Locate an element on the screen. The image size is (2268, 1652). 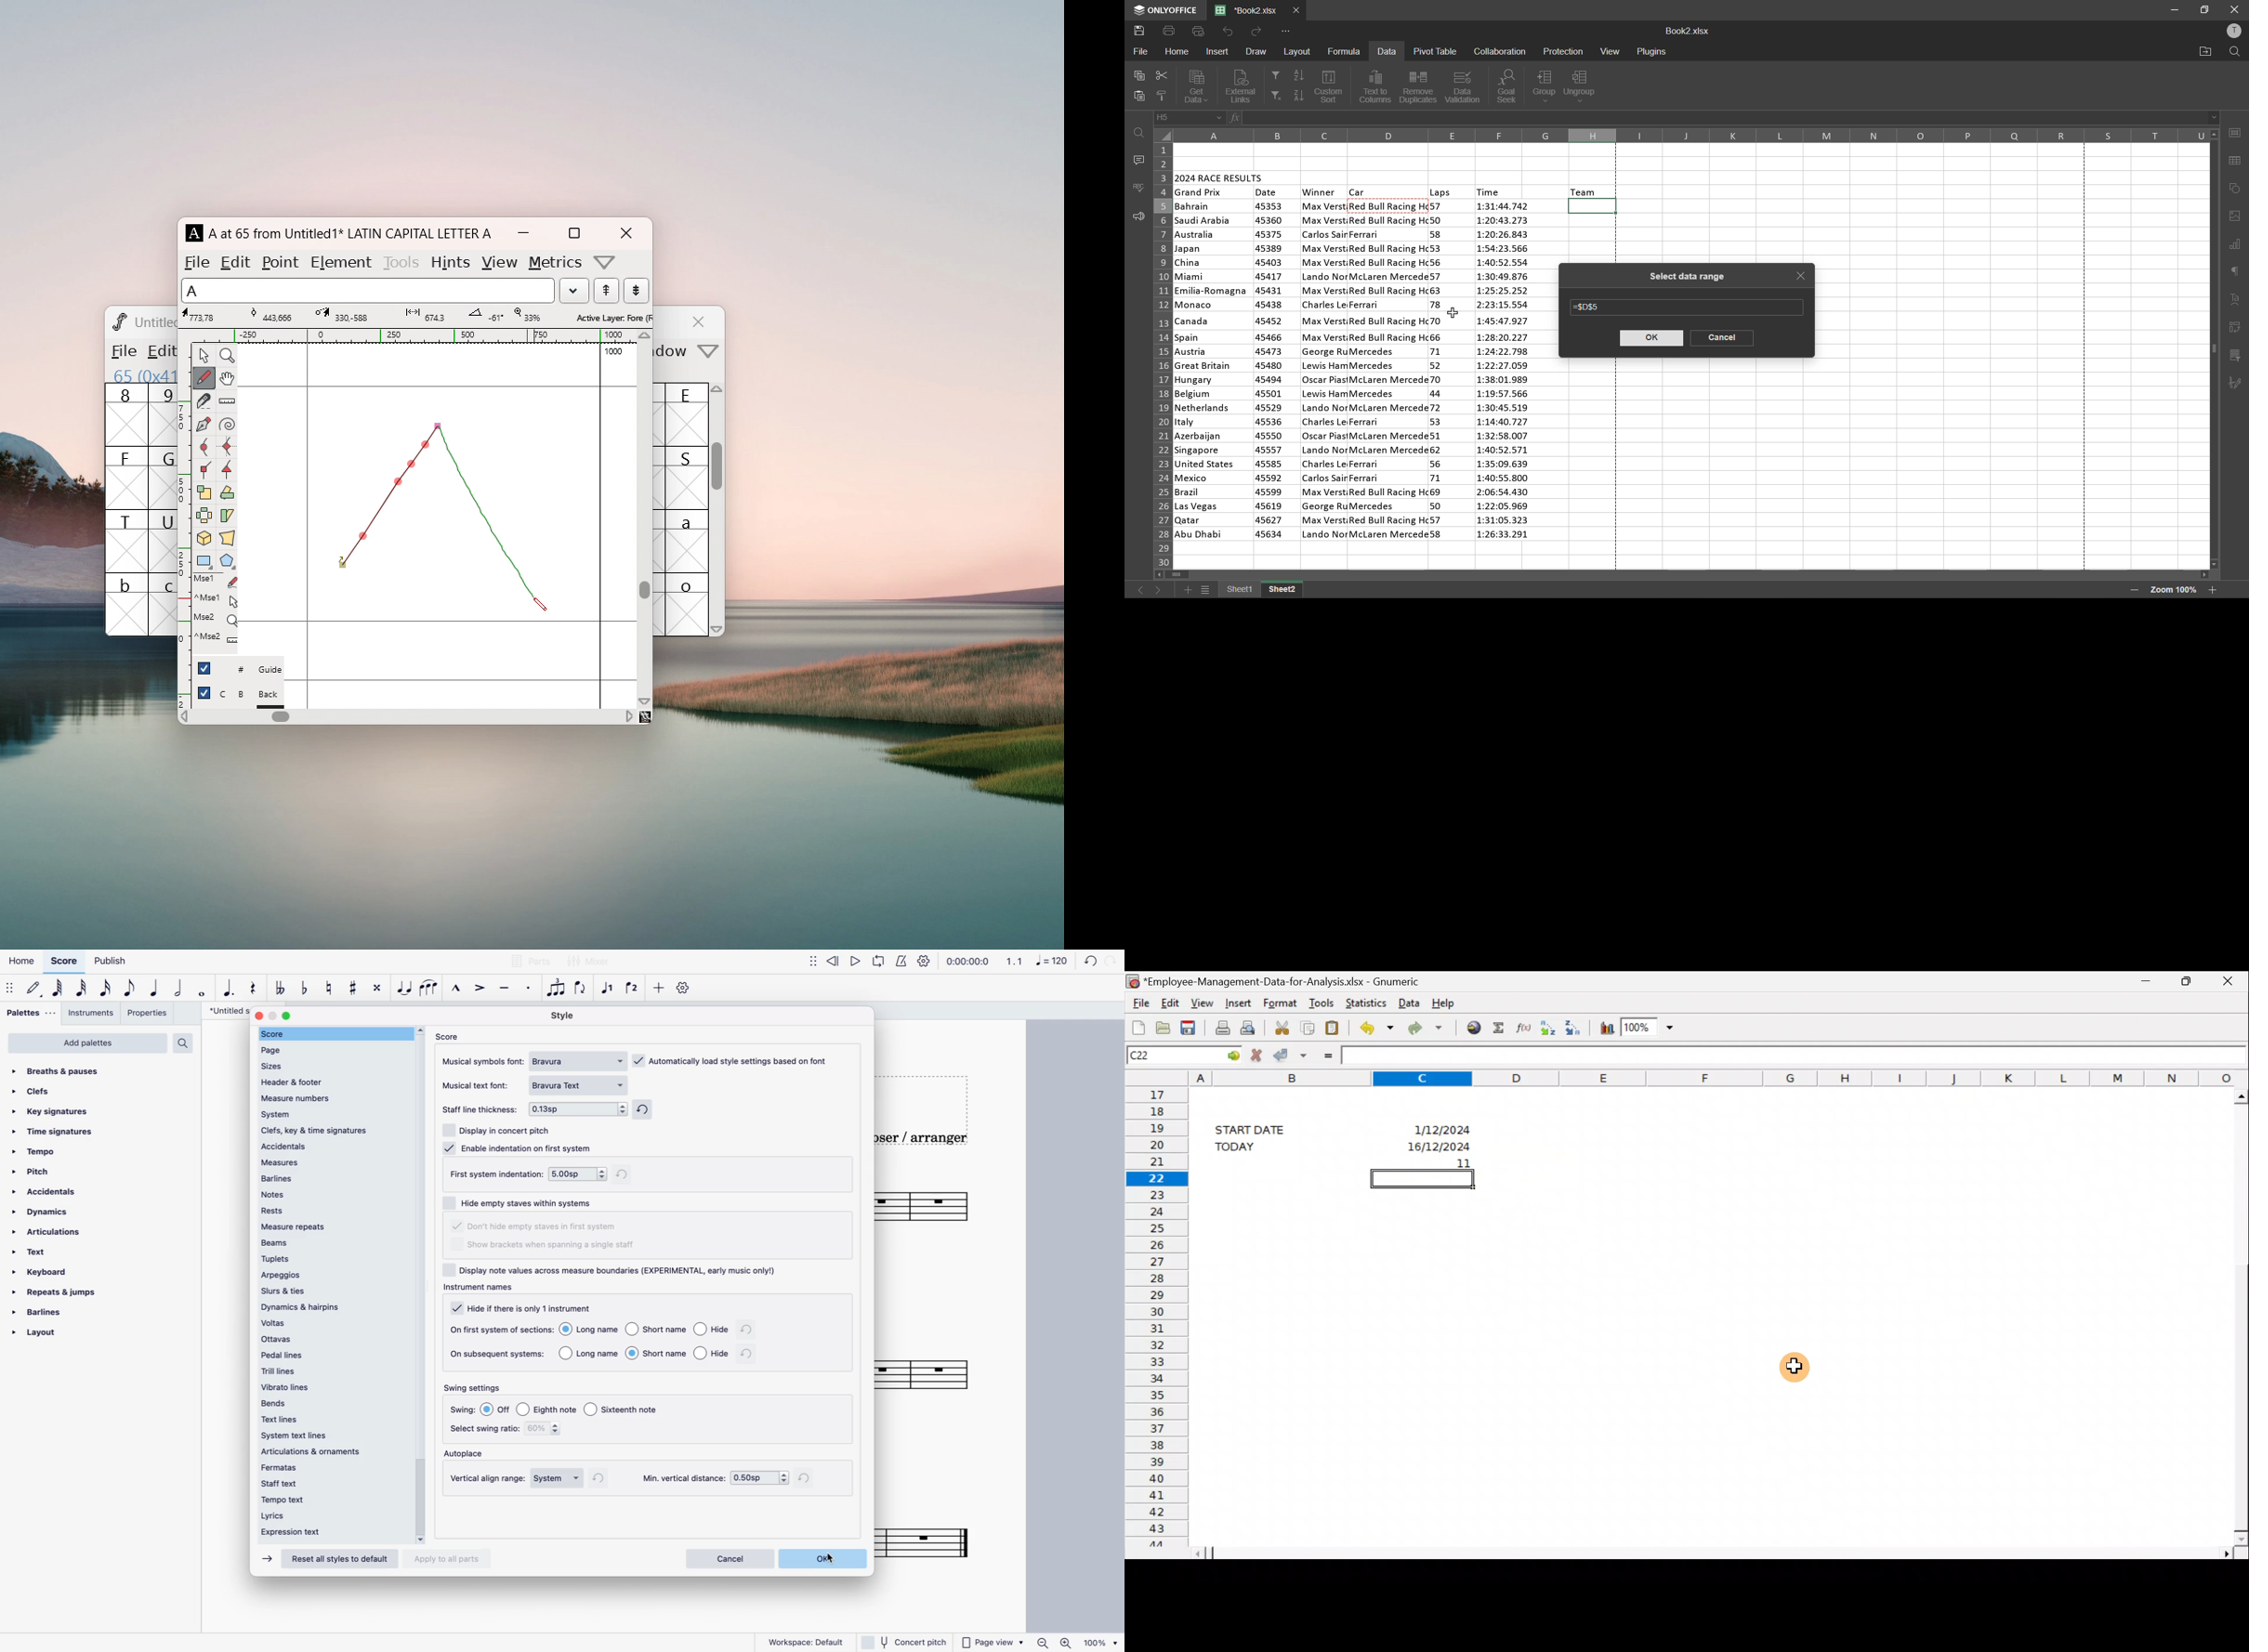
pitch is located at coordinates (48, 1173).